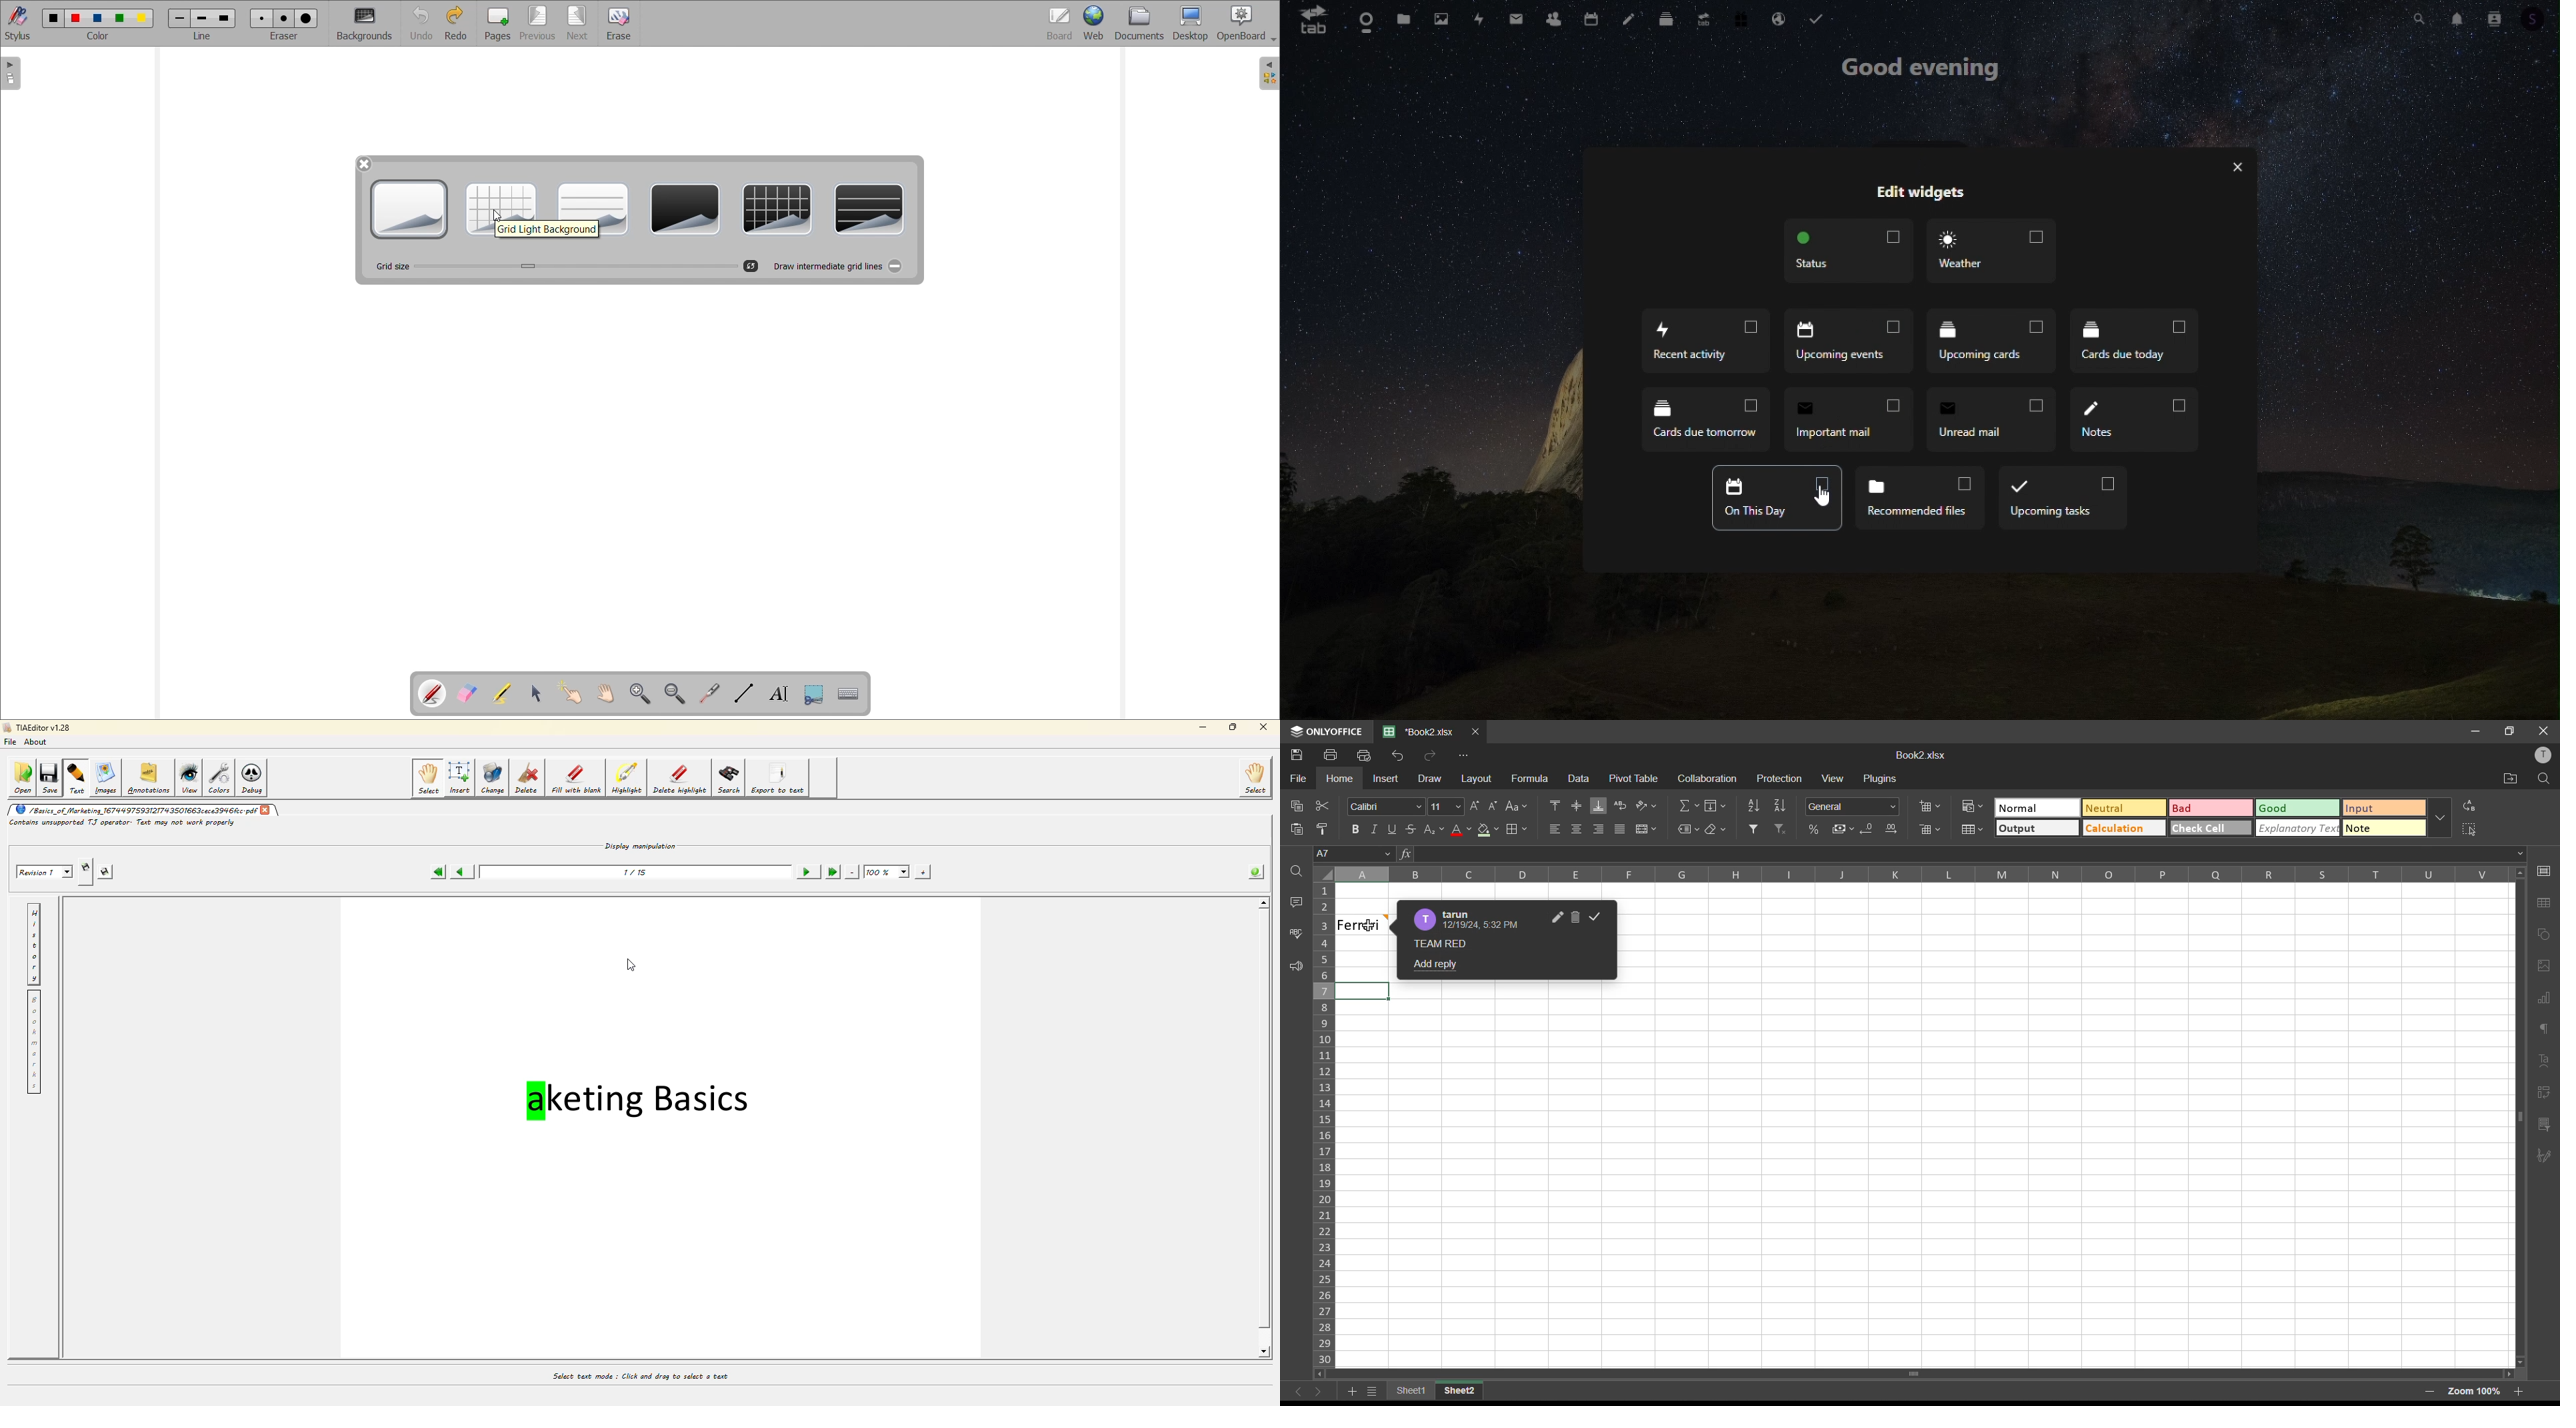 The width and height of the screenshot is (2576, 1428). I want to click on Cursor, so click(1825, 499).